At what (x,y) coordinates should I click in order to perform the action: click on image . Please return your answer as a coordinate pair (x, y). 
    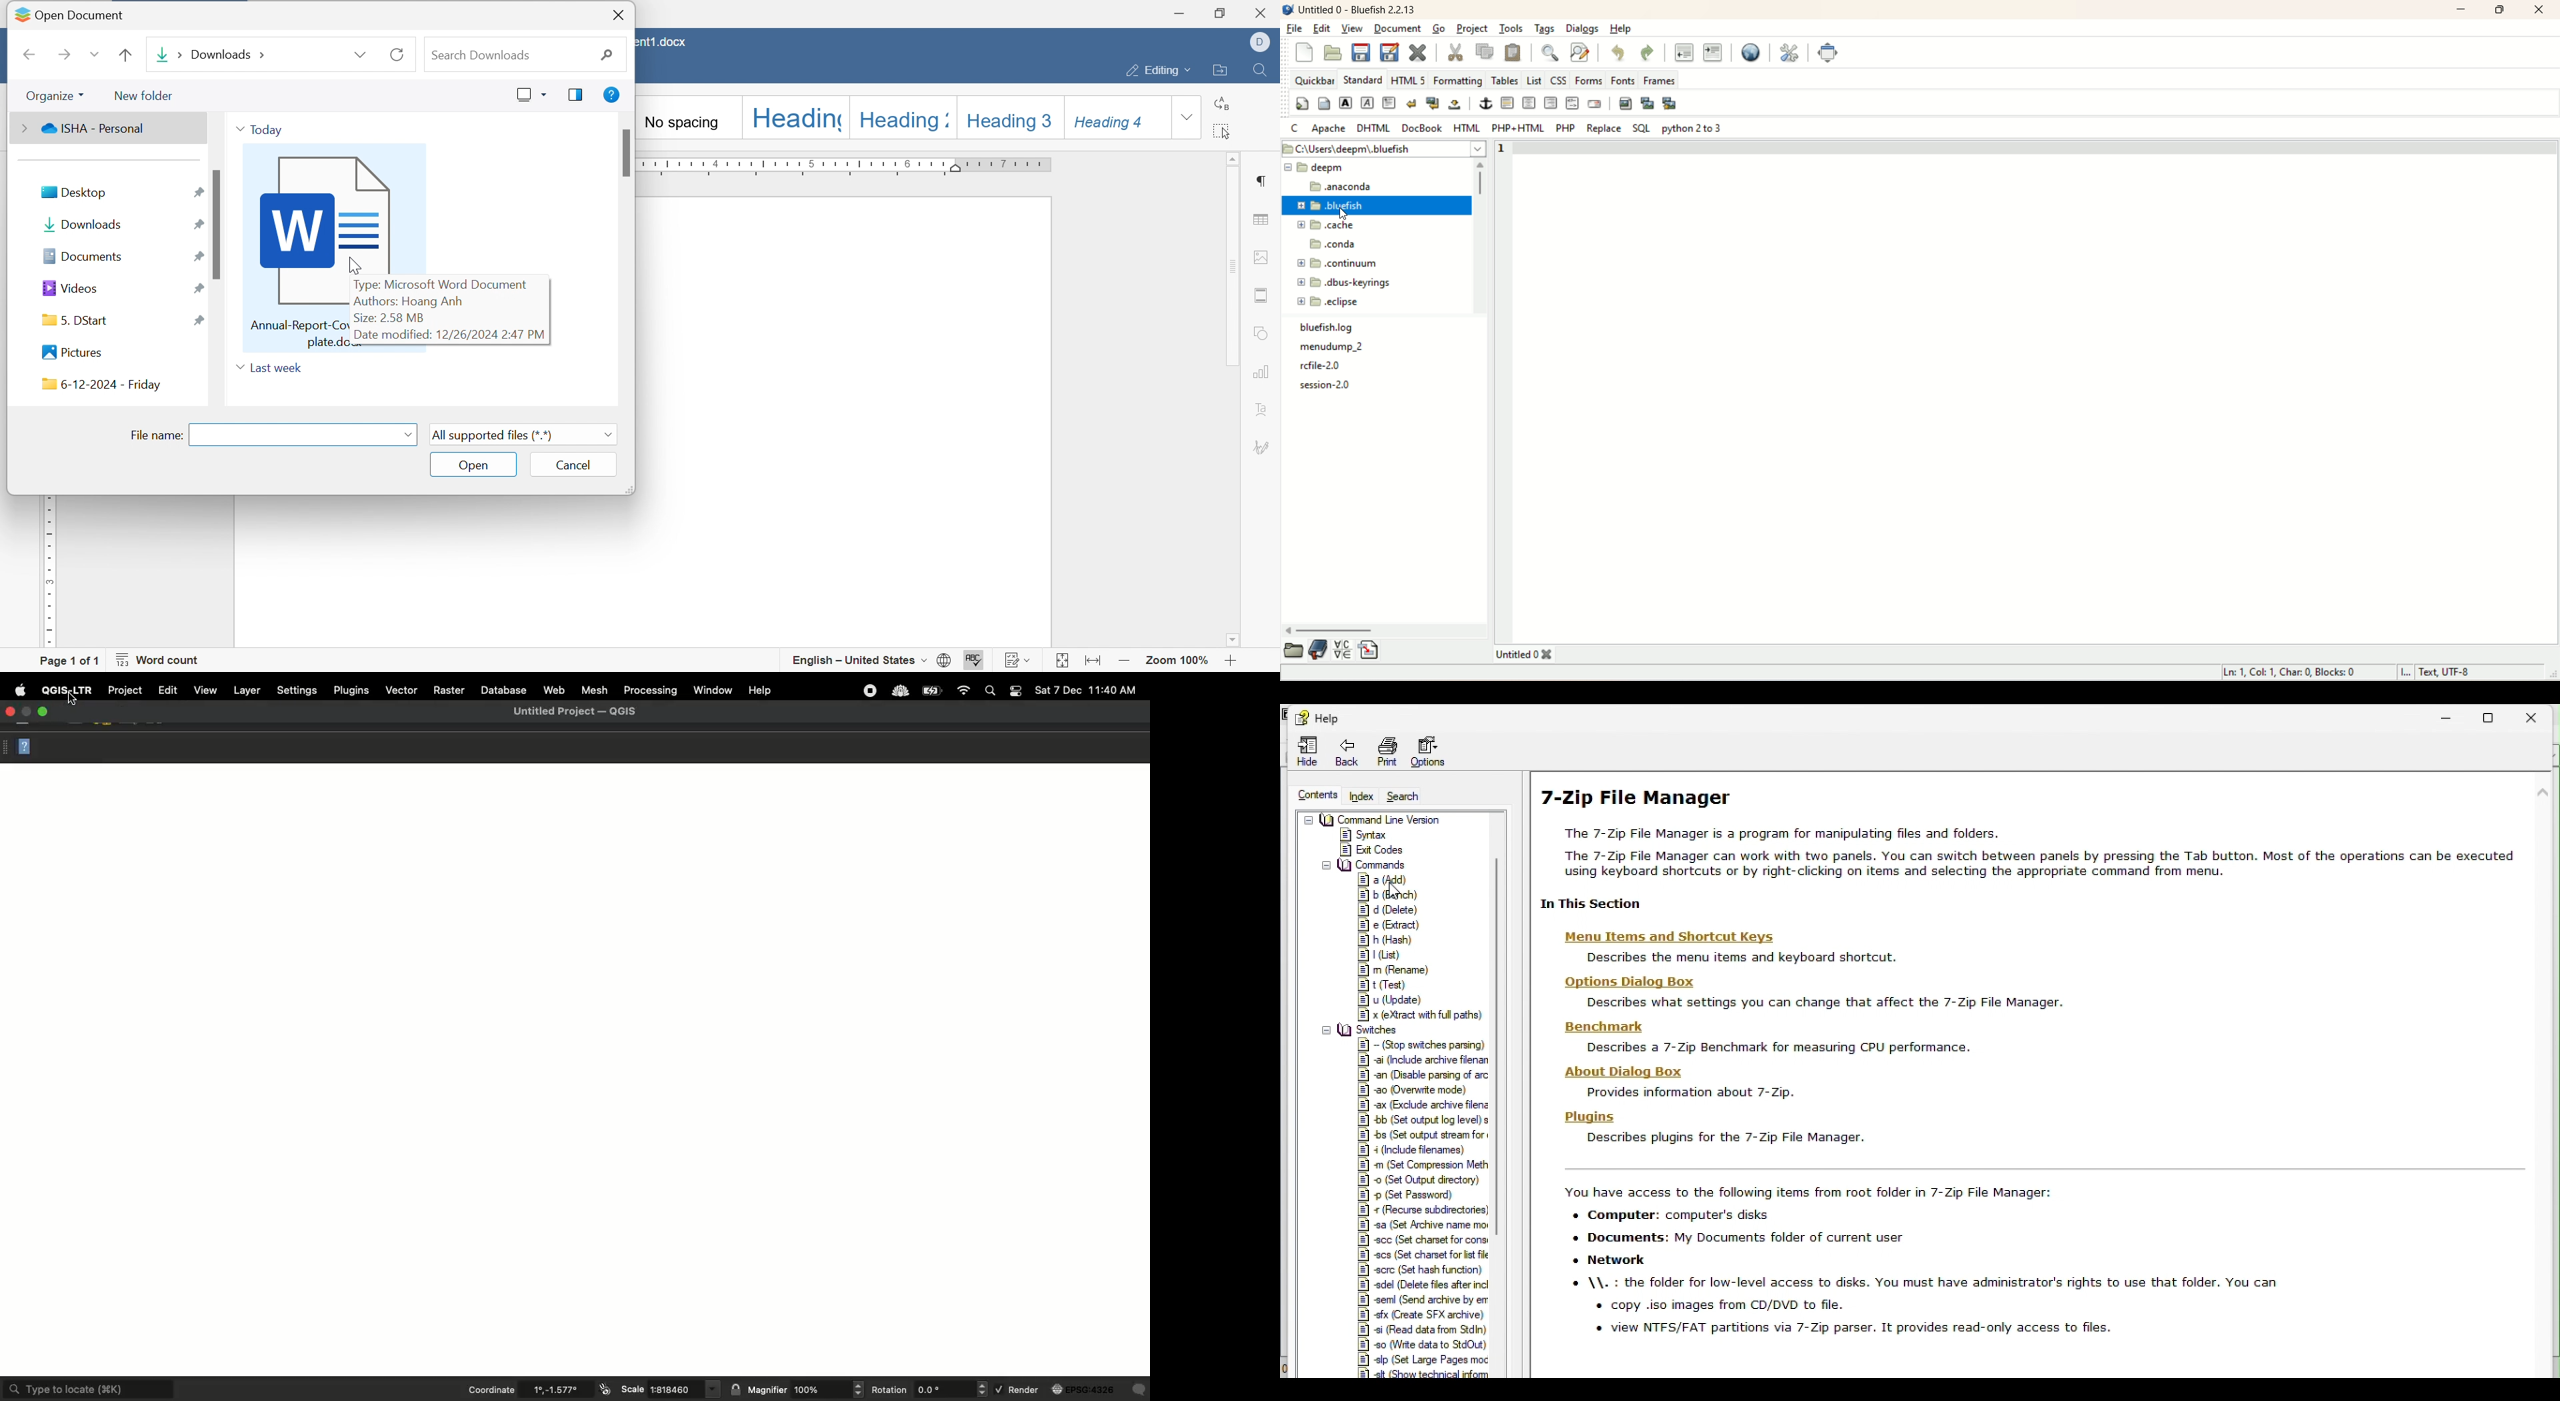
    Looking at the image, I should click on (291, 313).